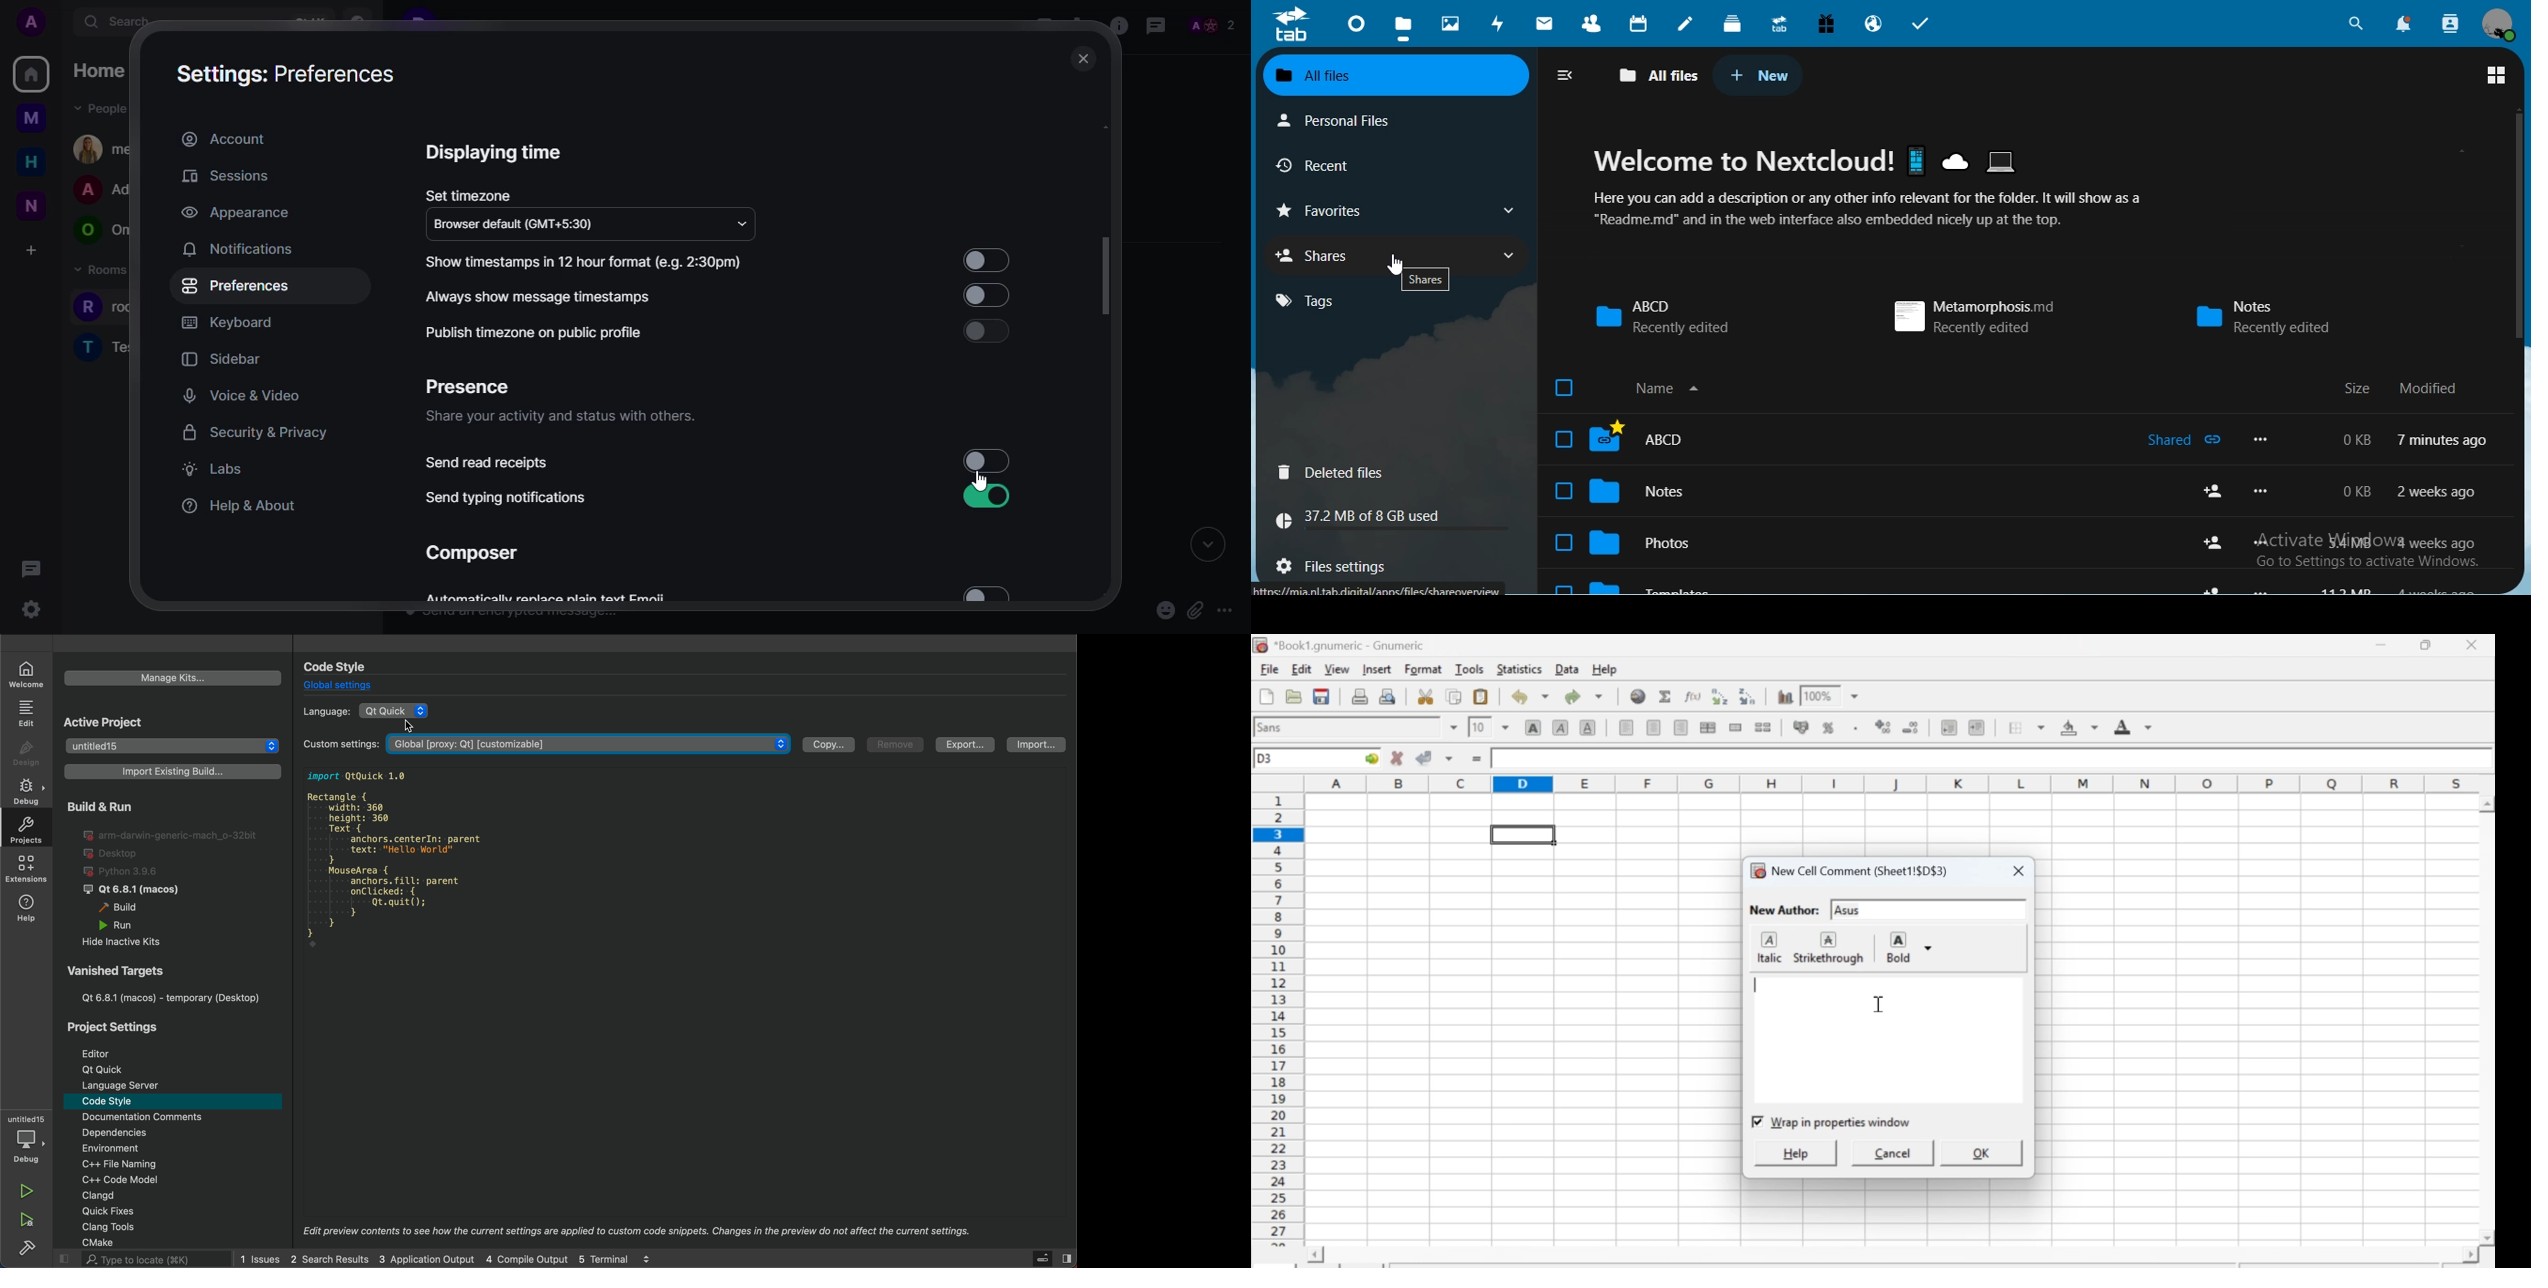 This screenshot has width=2548, height=1288. Describe the element at coordinates (989, 592) in the screenshot. I see `select` at that location.